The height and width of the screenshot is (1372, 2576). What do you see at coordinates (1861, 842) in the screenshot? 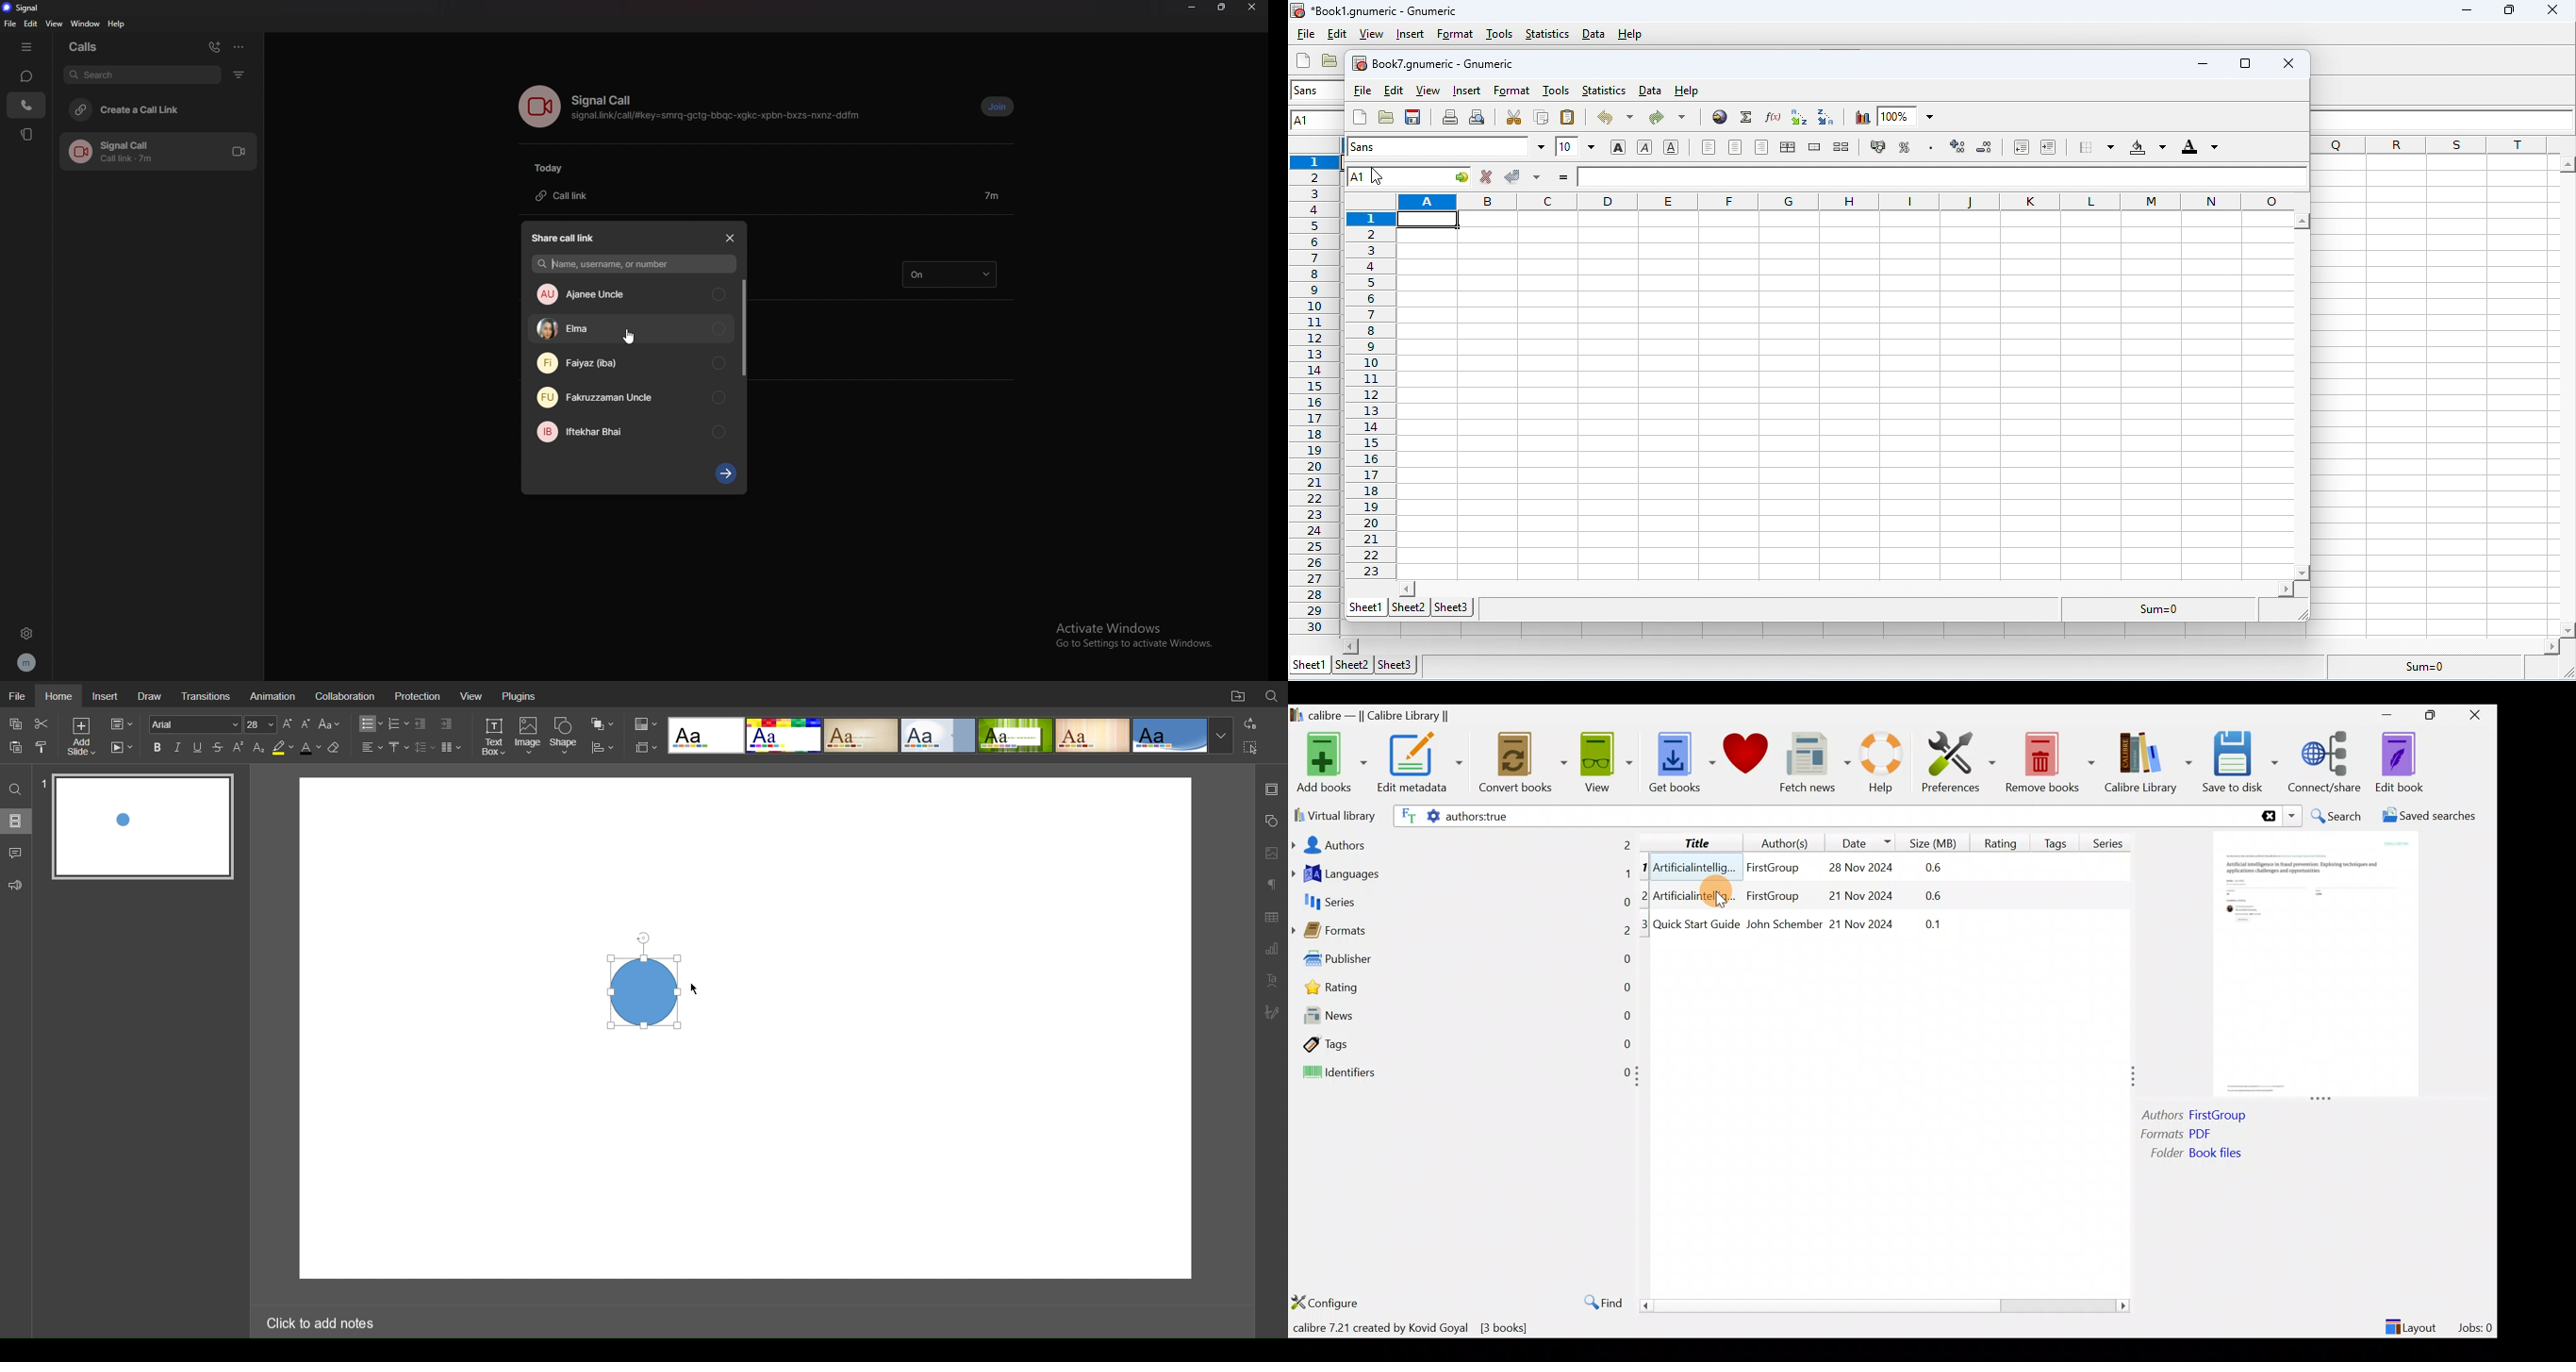
I see `Date` at bounding box center [1861, 842].